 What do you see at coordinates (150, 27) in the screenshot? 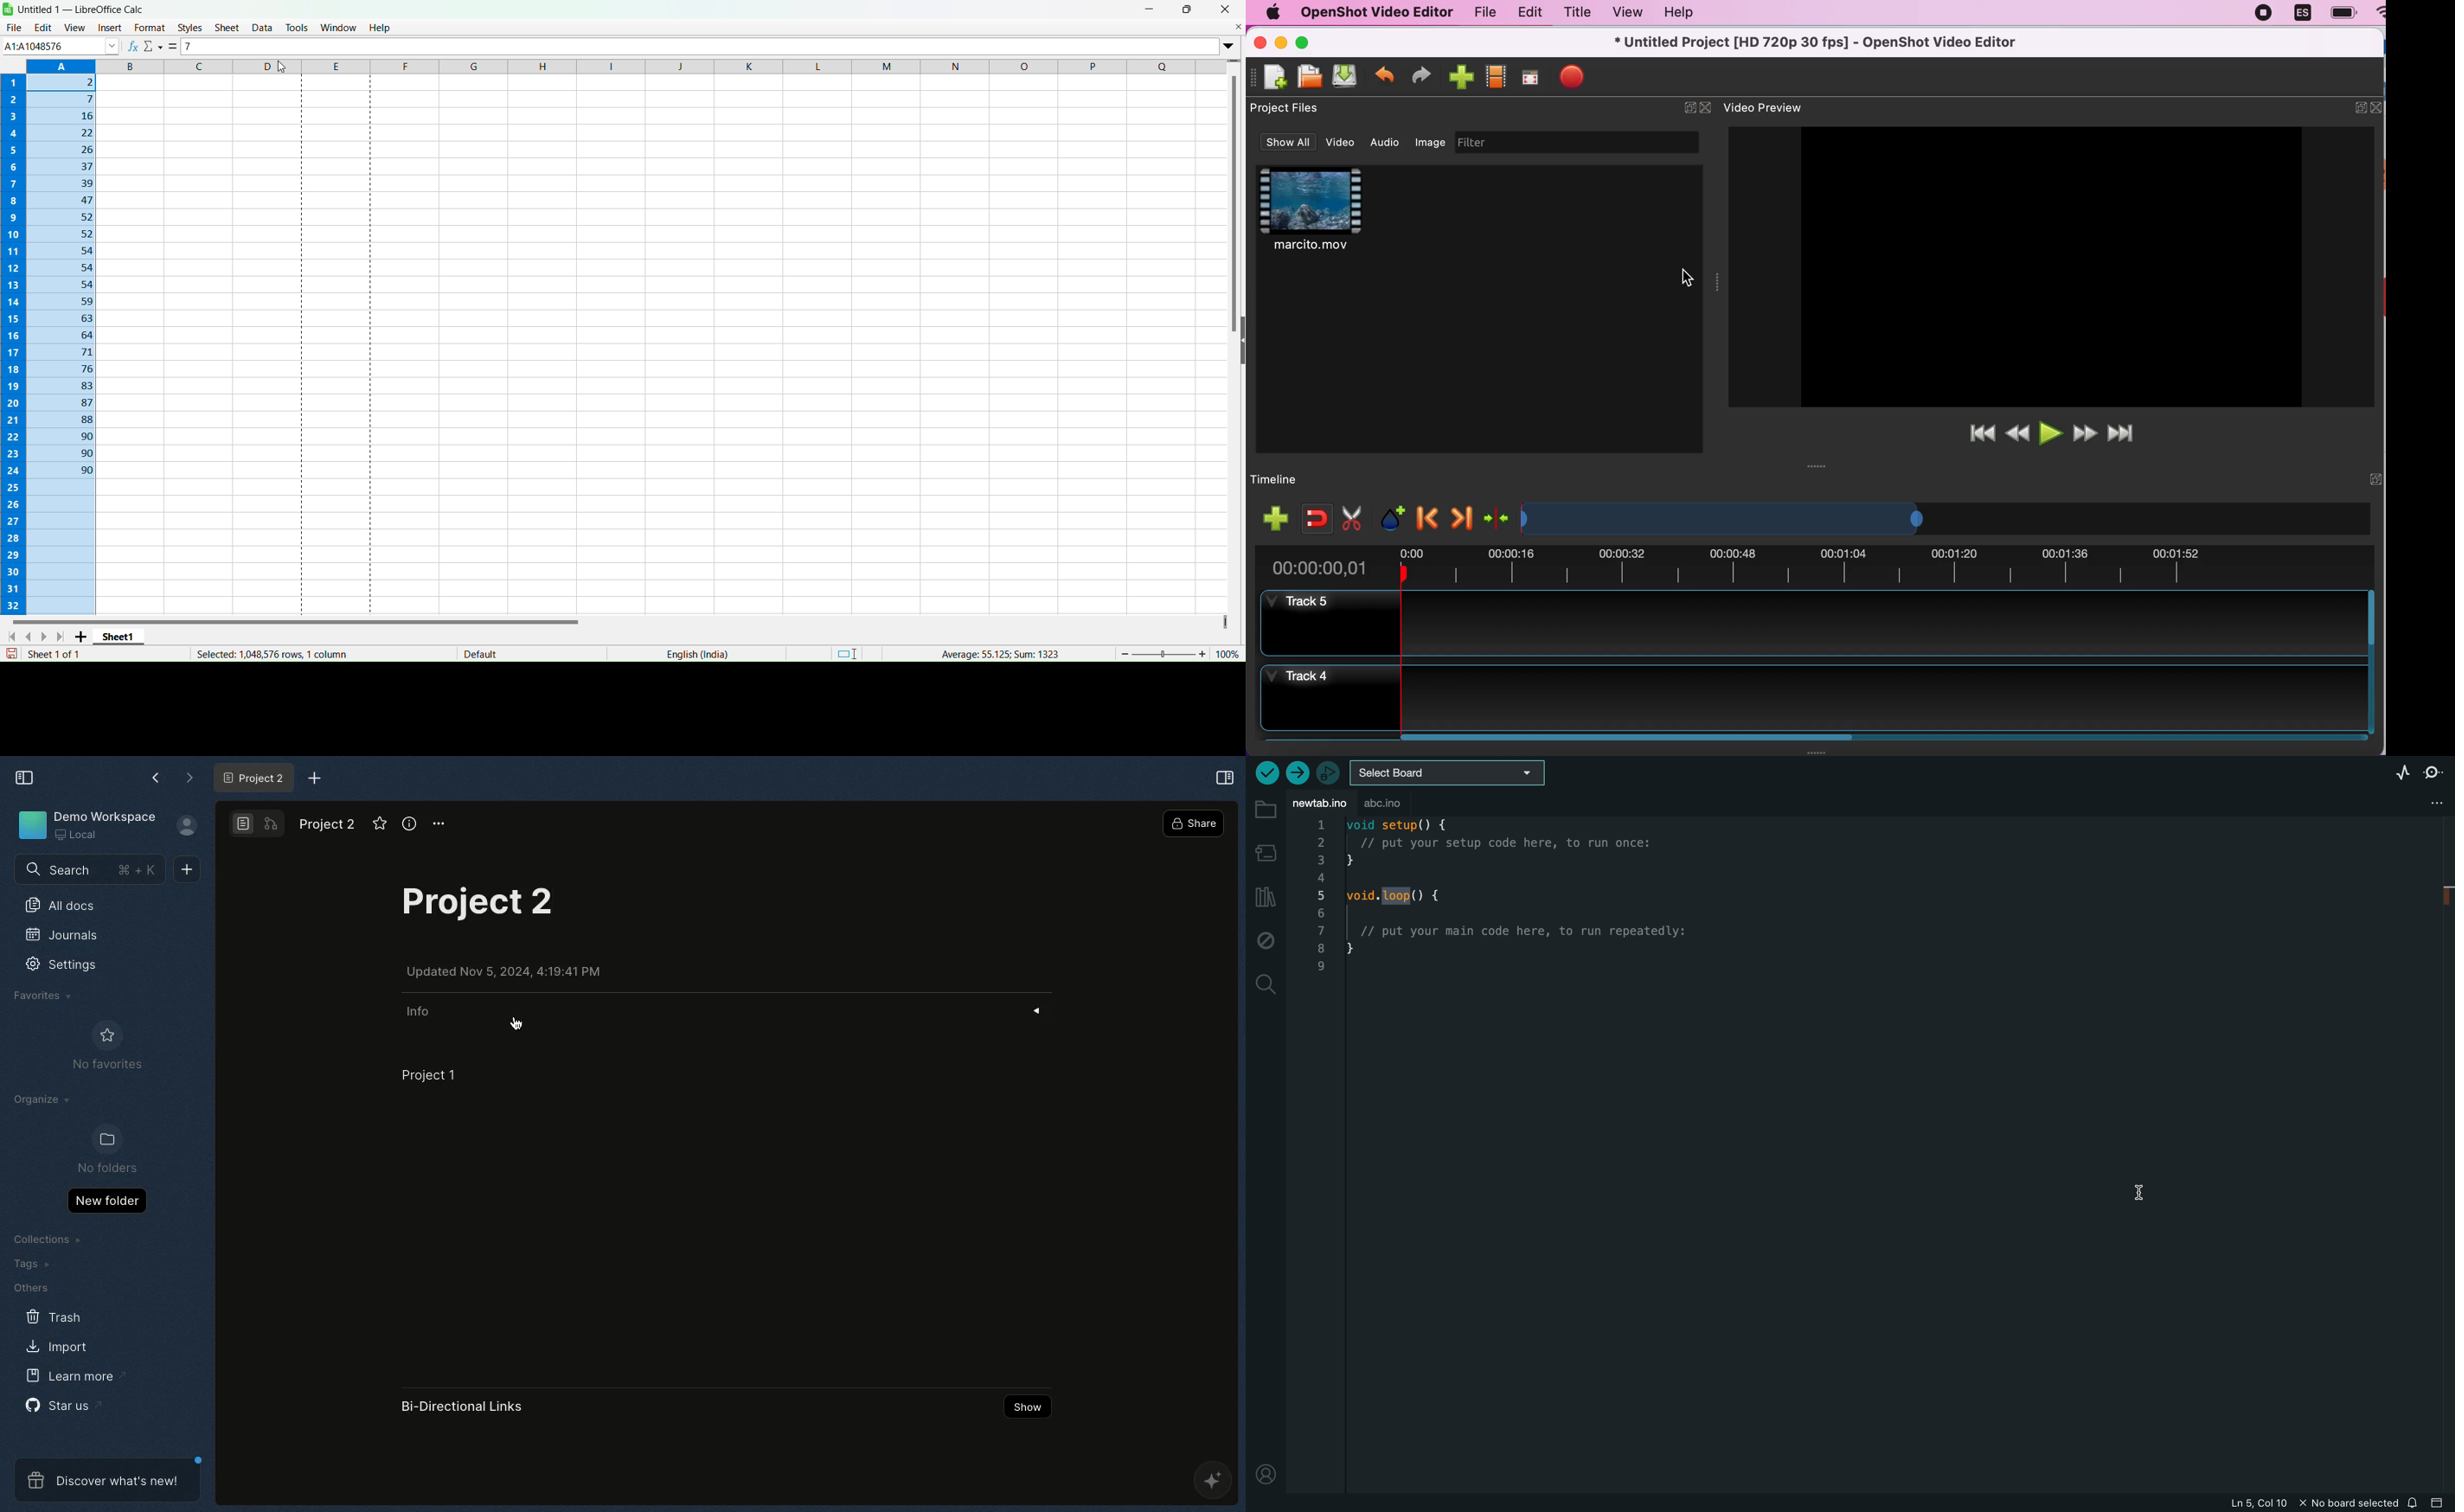
I see `Format` at bounding box center [150, 27].